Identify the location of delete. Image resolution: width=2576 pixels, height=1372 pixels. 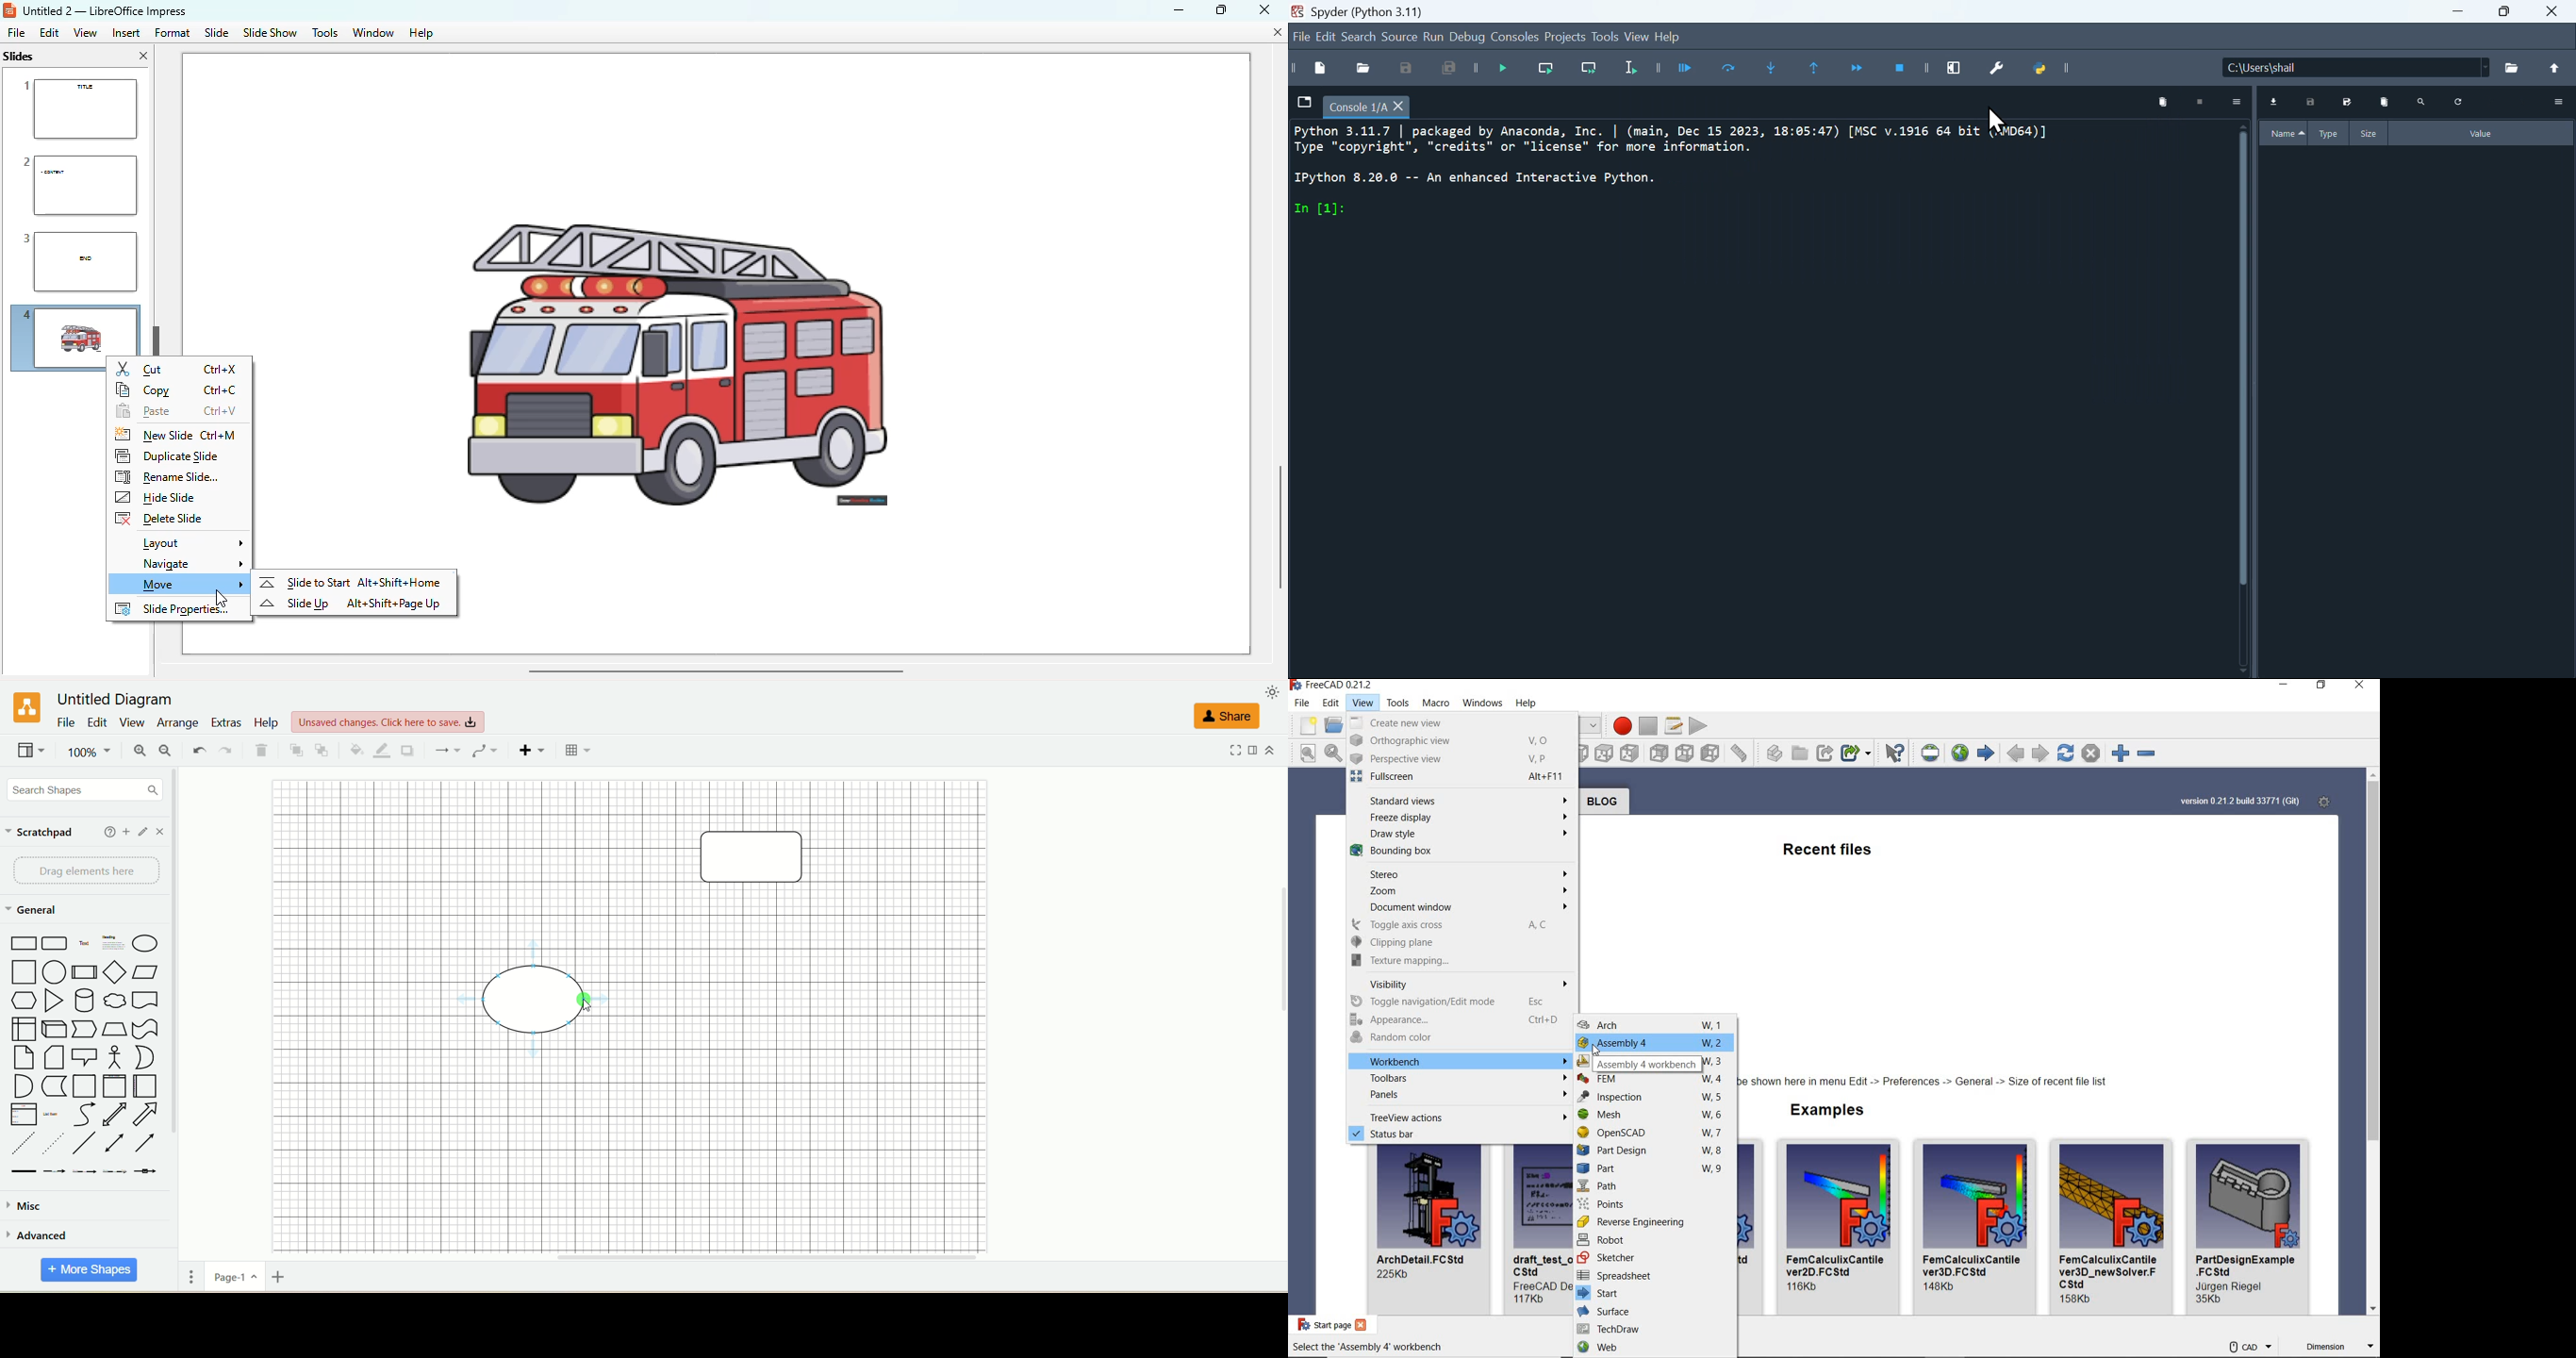
(263, 751).